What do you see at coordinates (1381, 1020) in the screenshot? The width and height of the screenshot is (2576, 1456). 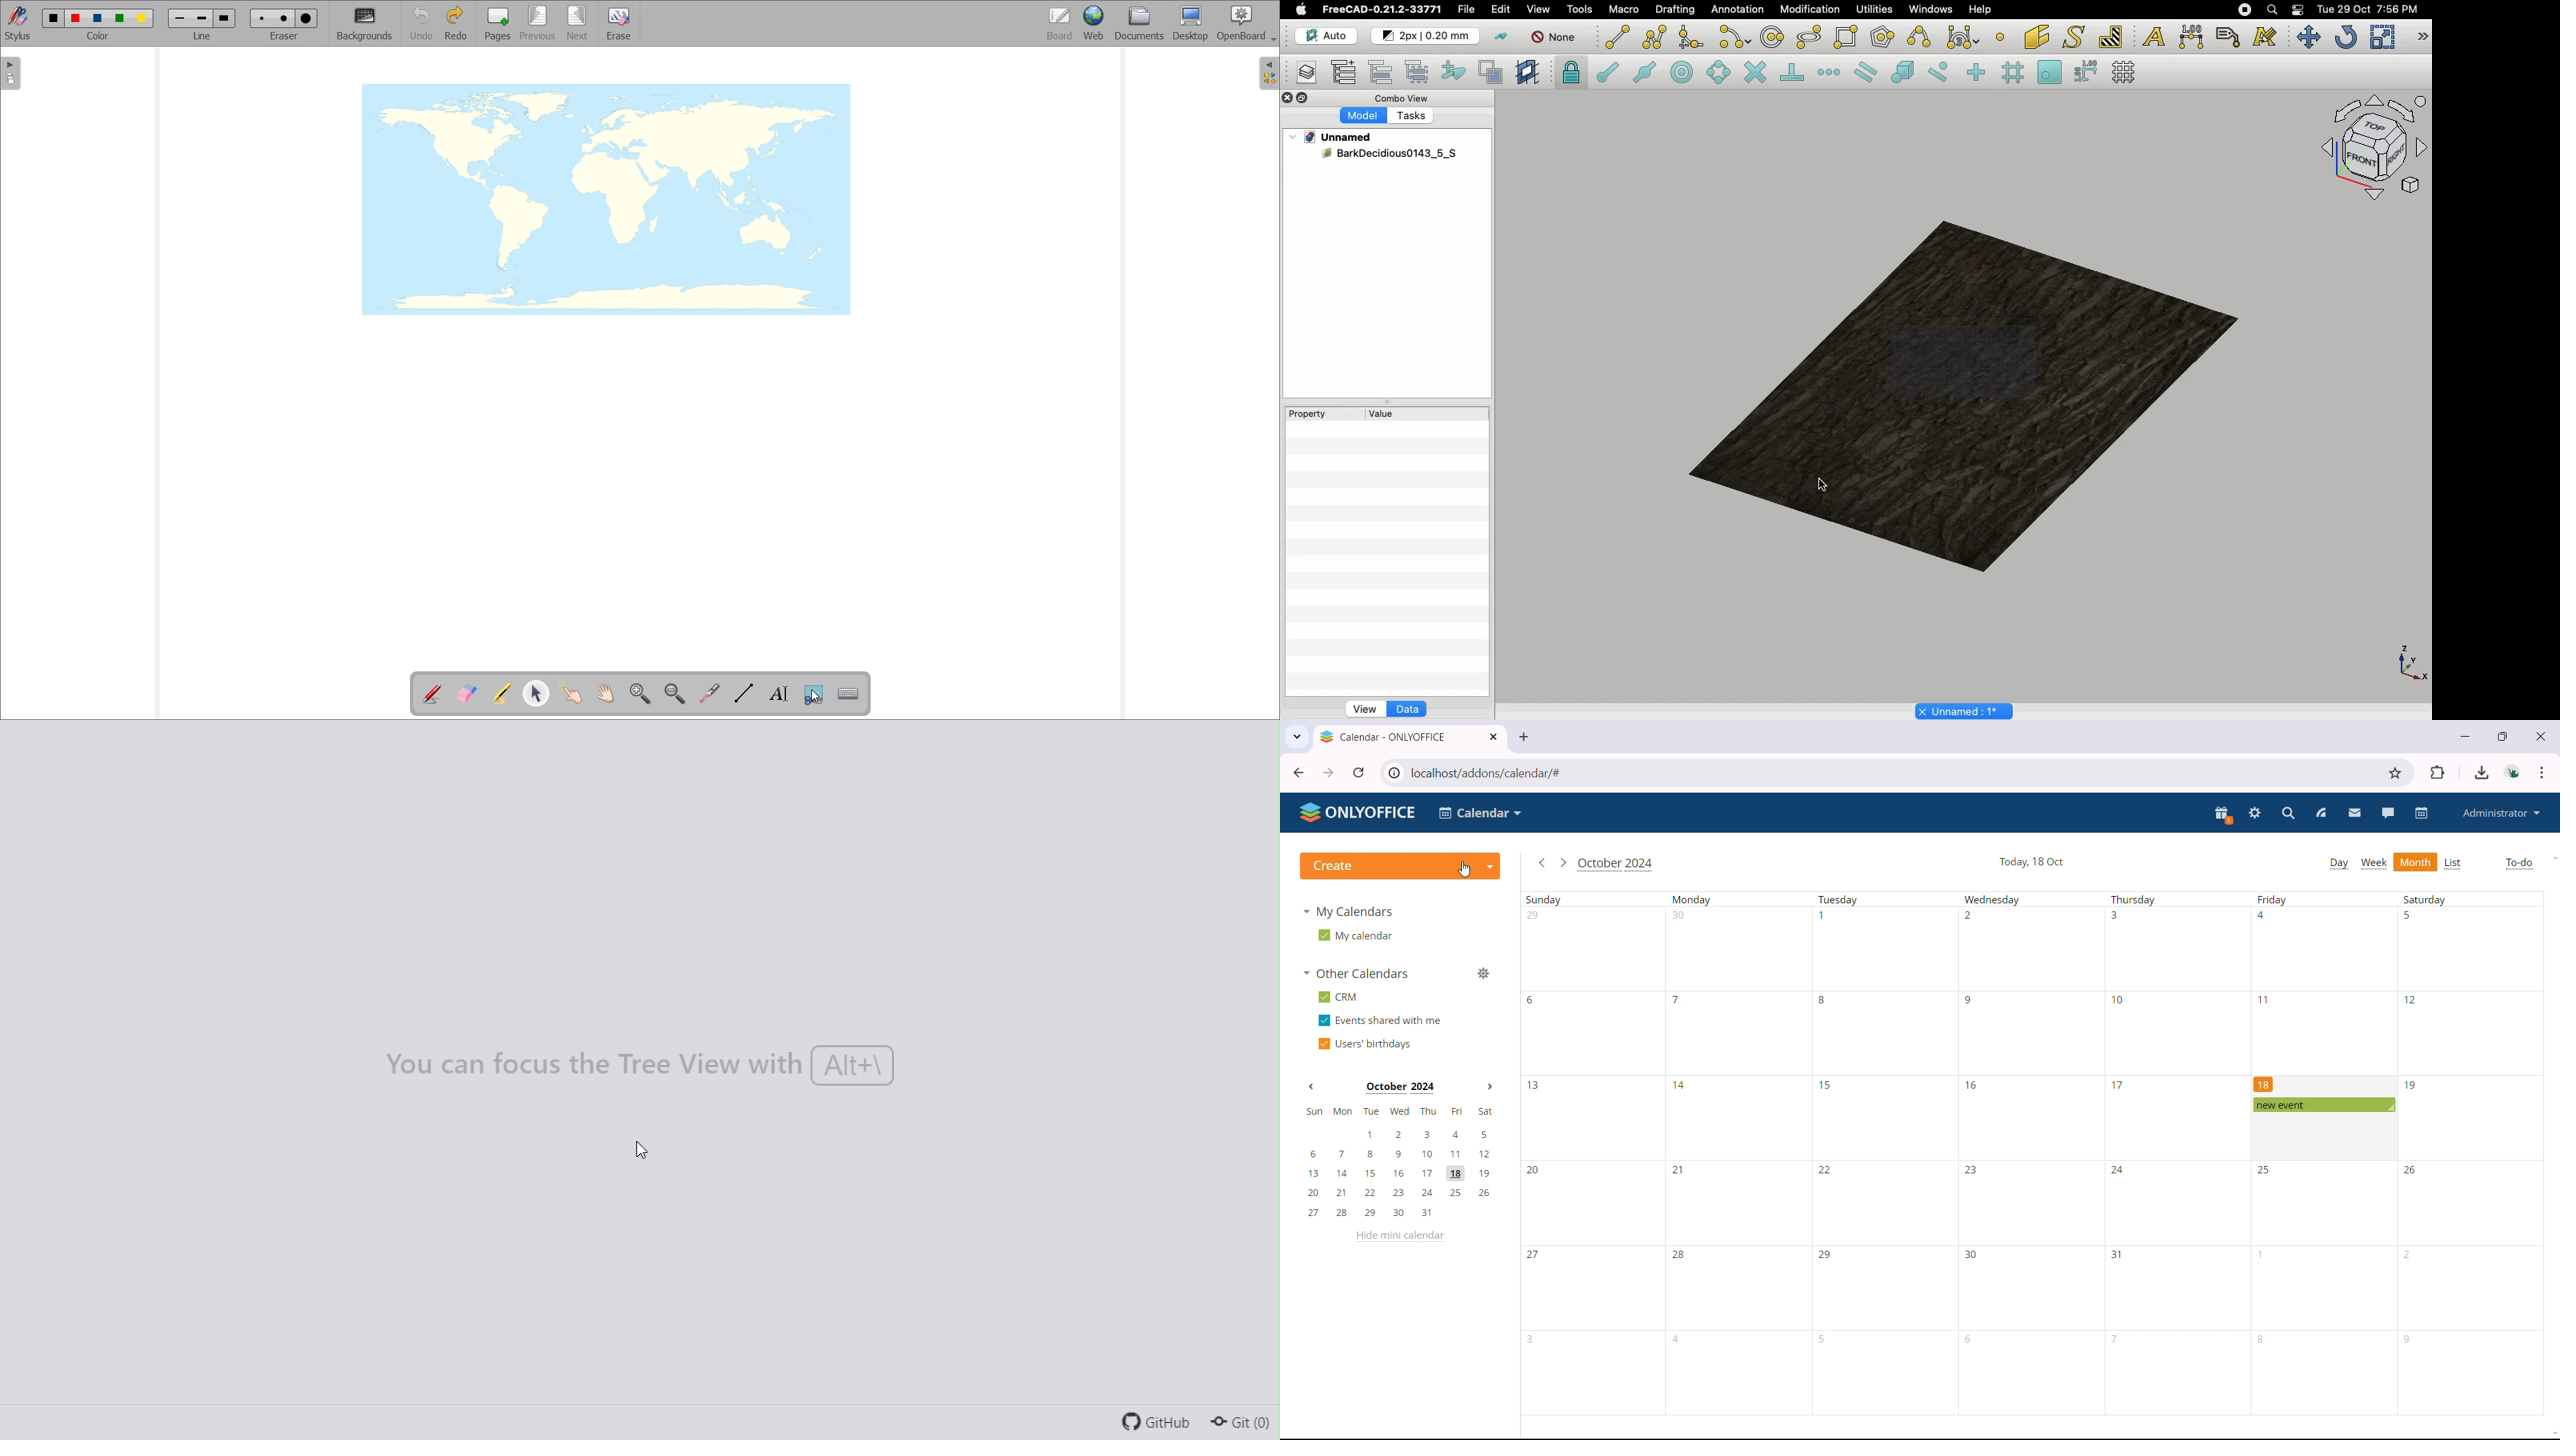 I see `events shared with me` at bounding box center [1381, 1020].